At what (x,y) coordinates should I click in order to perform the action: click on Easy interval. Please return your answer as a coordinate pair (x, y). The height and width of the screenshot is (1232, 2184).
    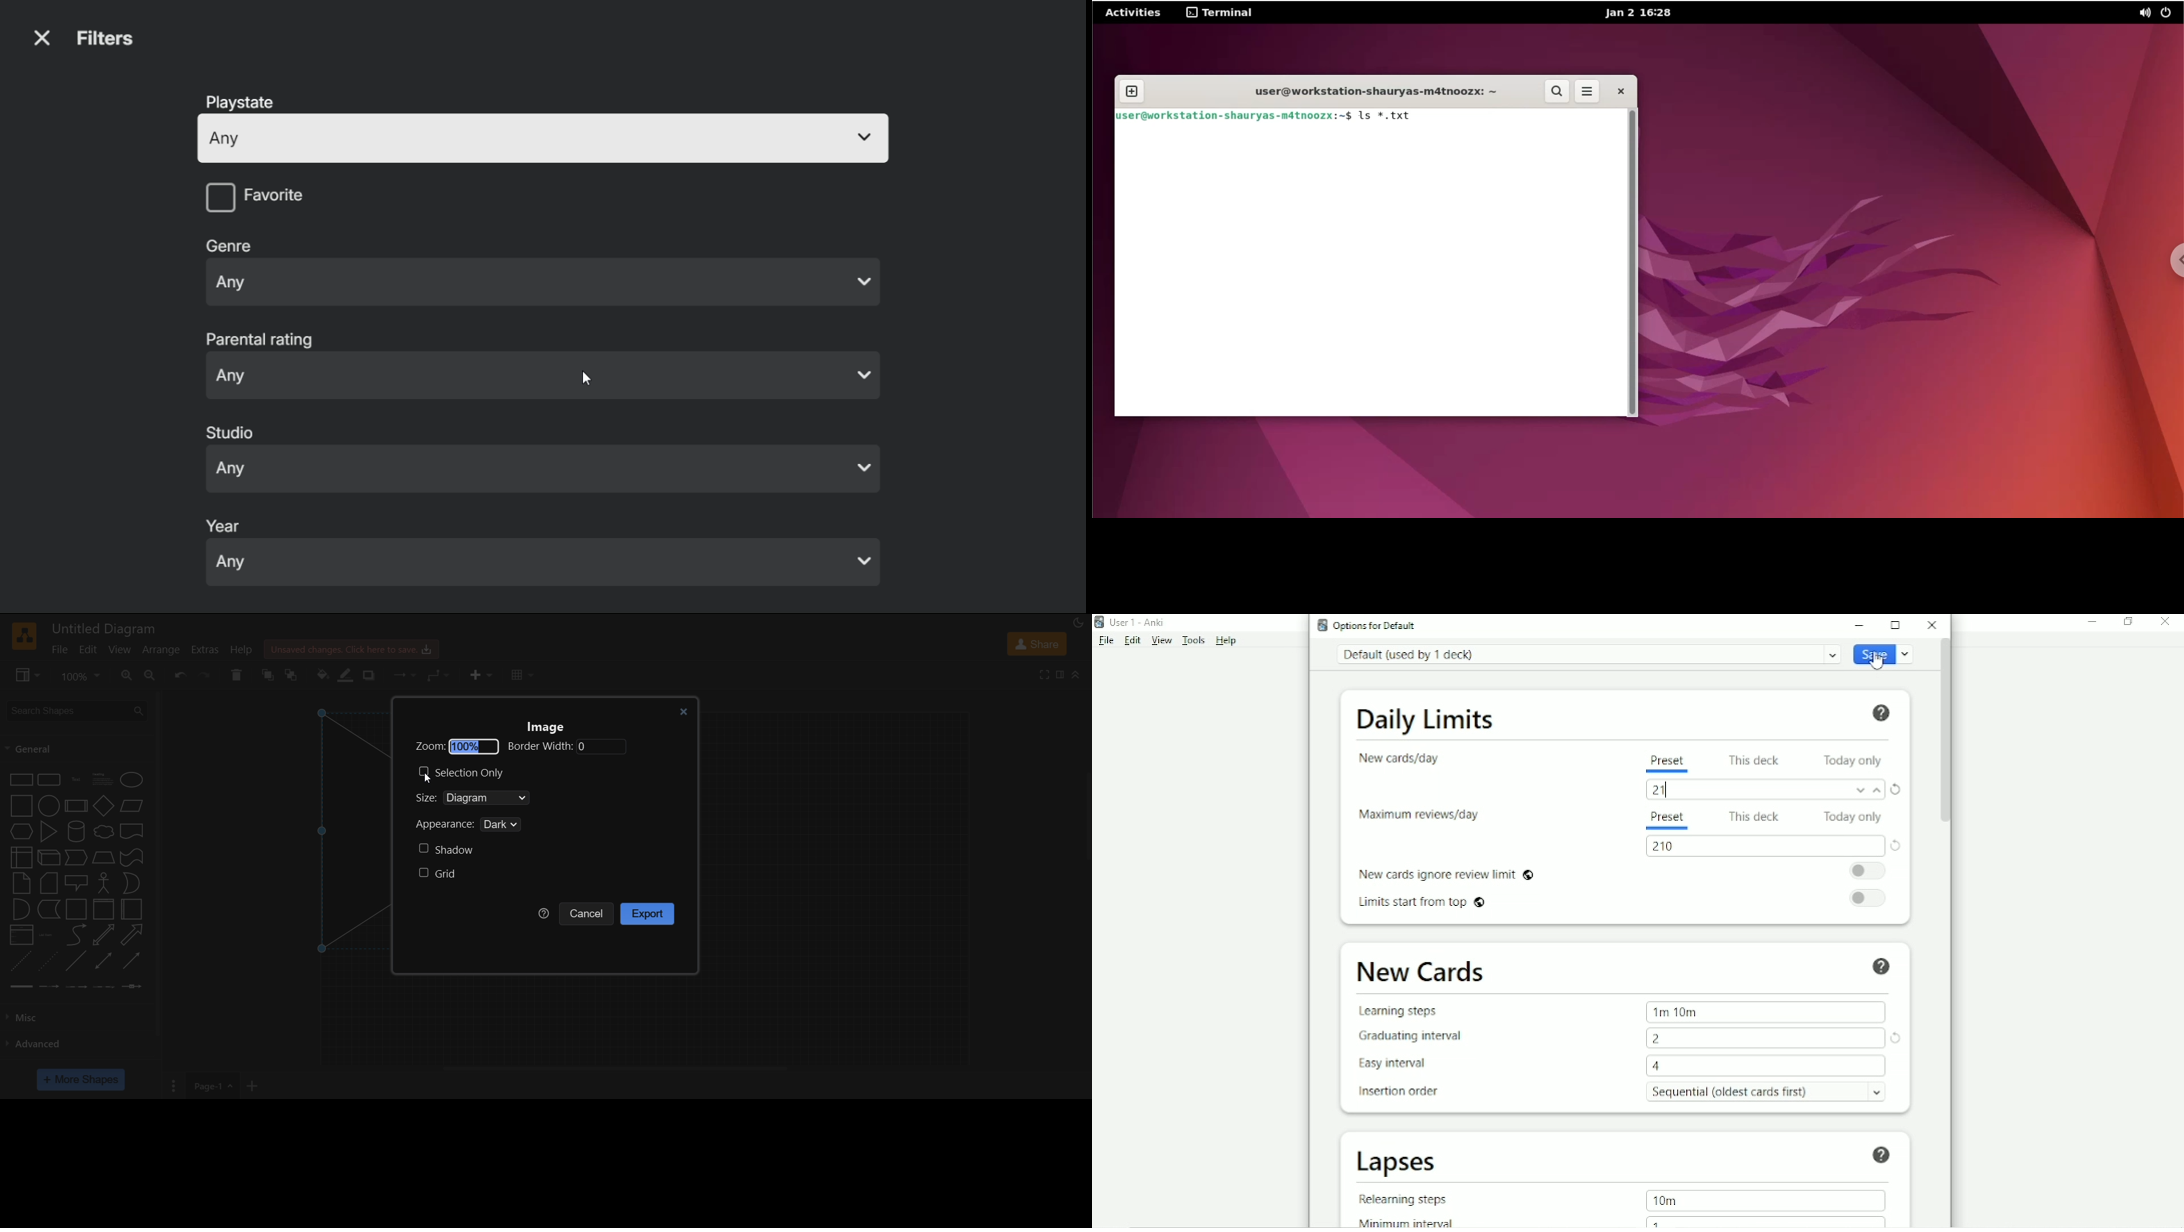
    Looking at the image, I should click on (1396, 1064).